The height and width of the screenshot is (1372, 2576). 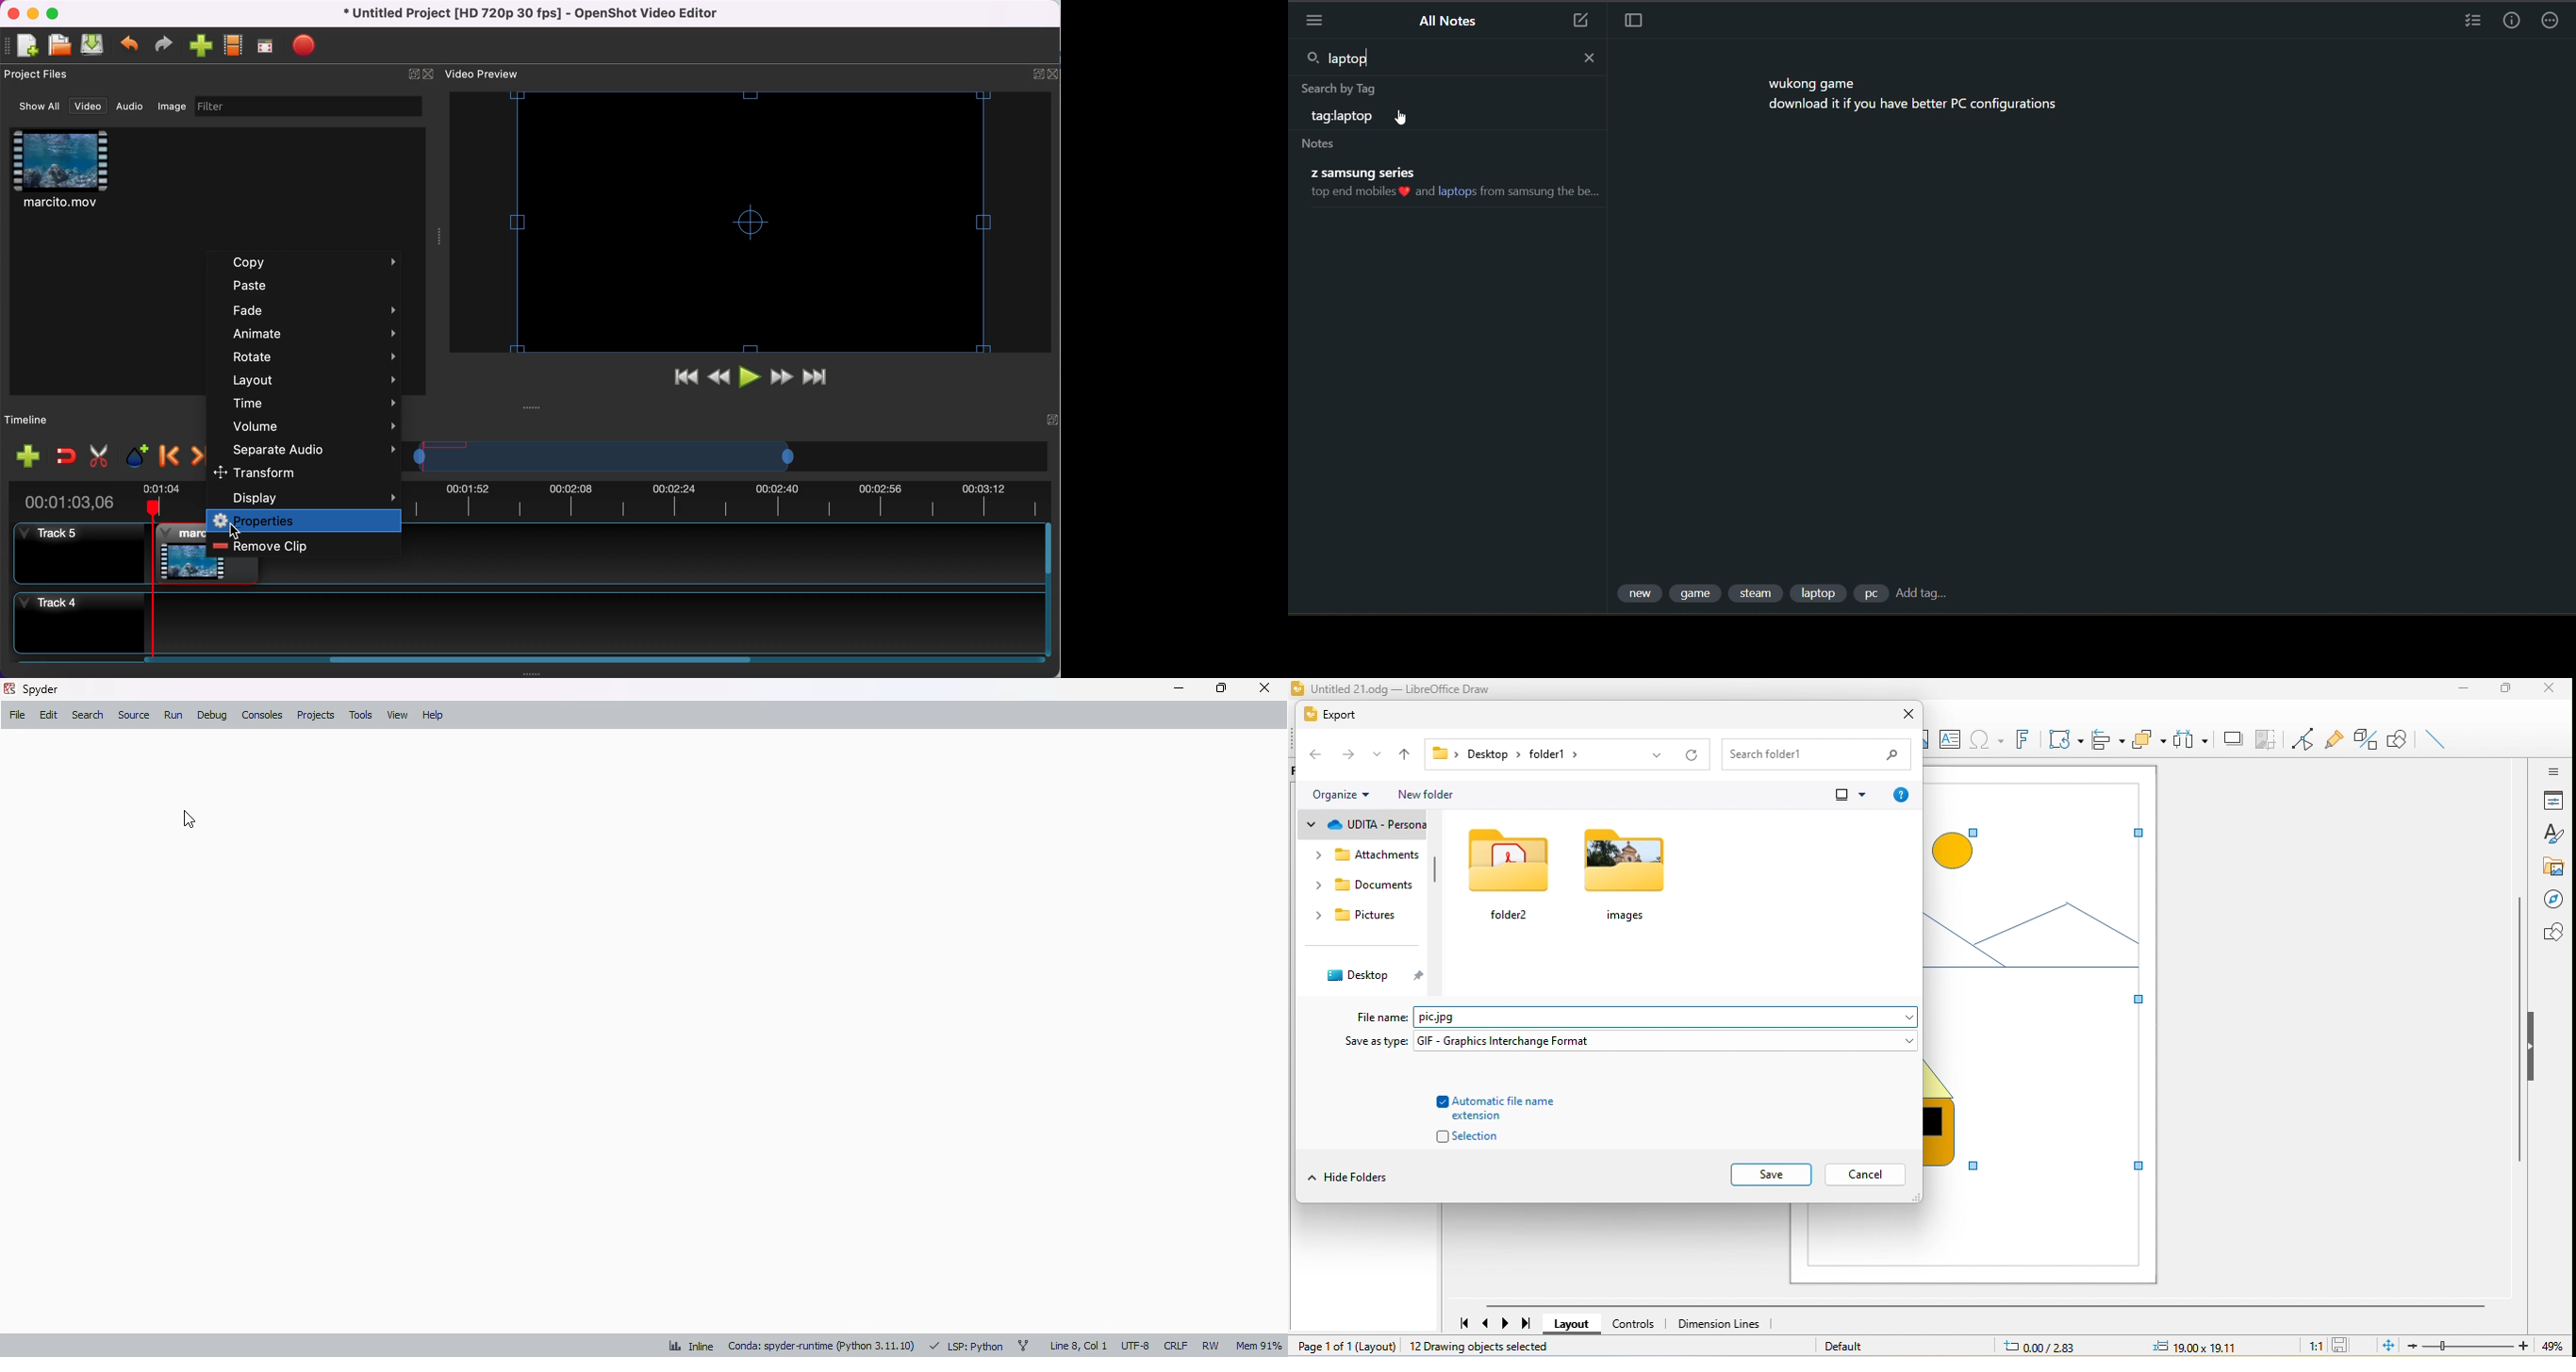 What do you see at coordinates (1432, 795) in the screenshot?
I see `new folder` at bounding box center [1432, 795].